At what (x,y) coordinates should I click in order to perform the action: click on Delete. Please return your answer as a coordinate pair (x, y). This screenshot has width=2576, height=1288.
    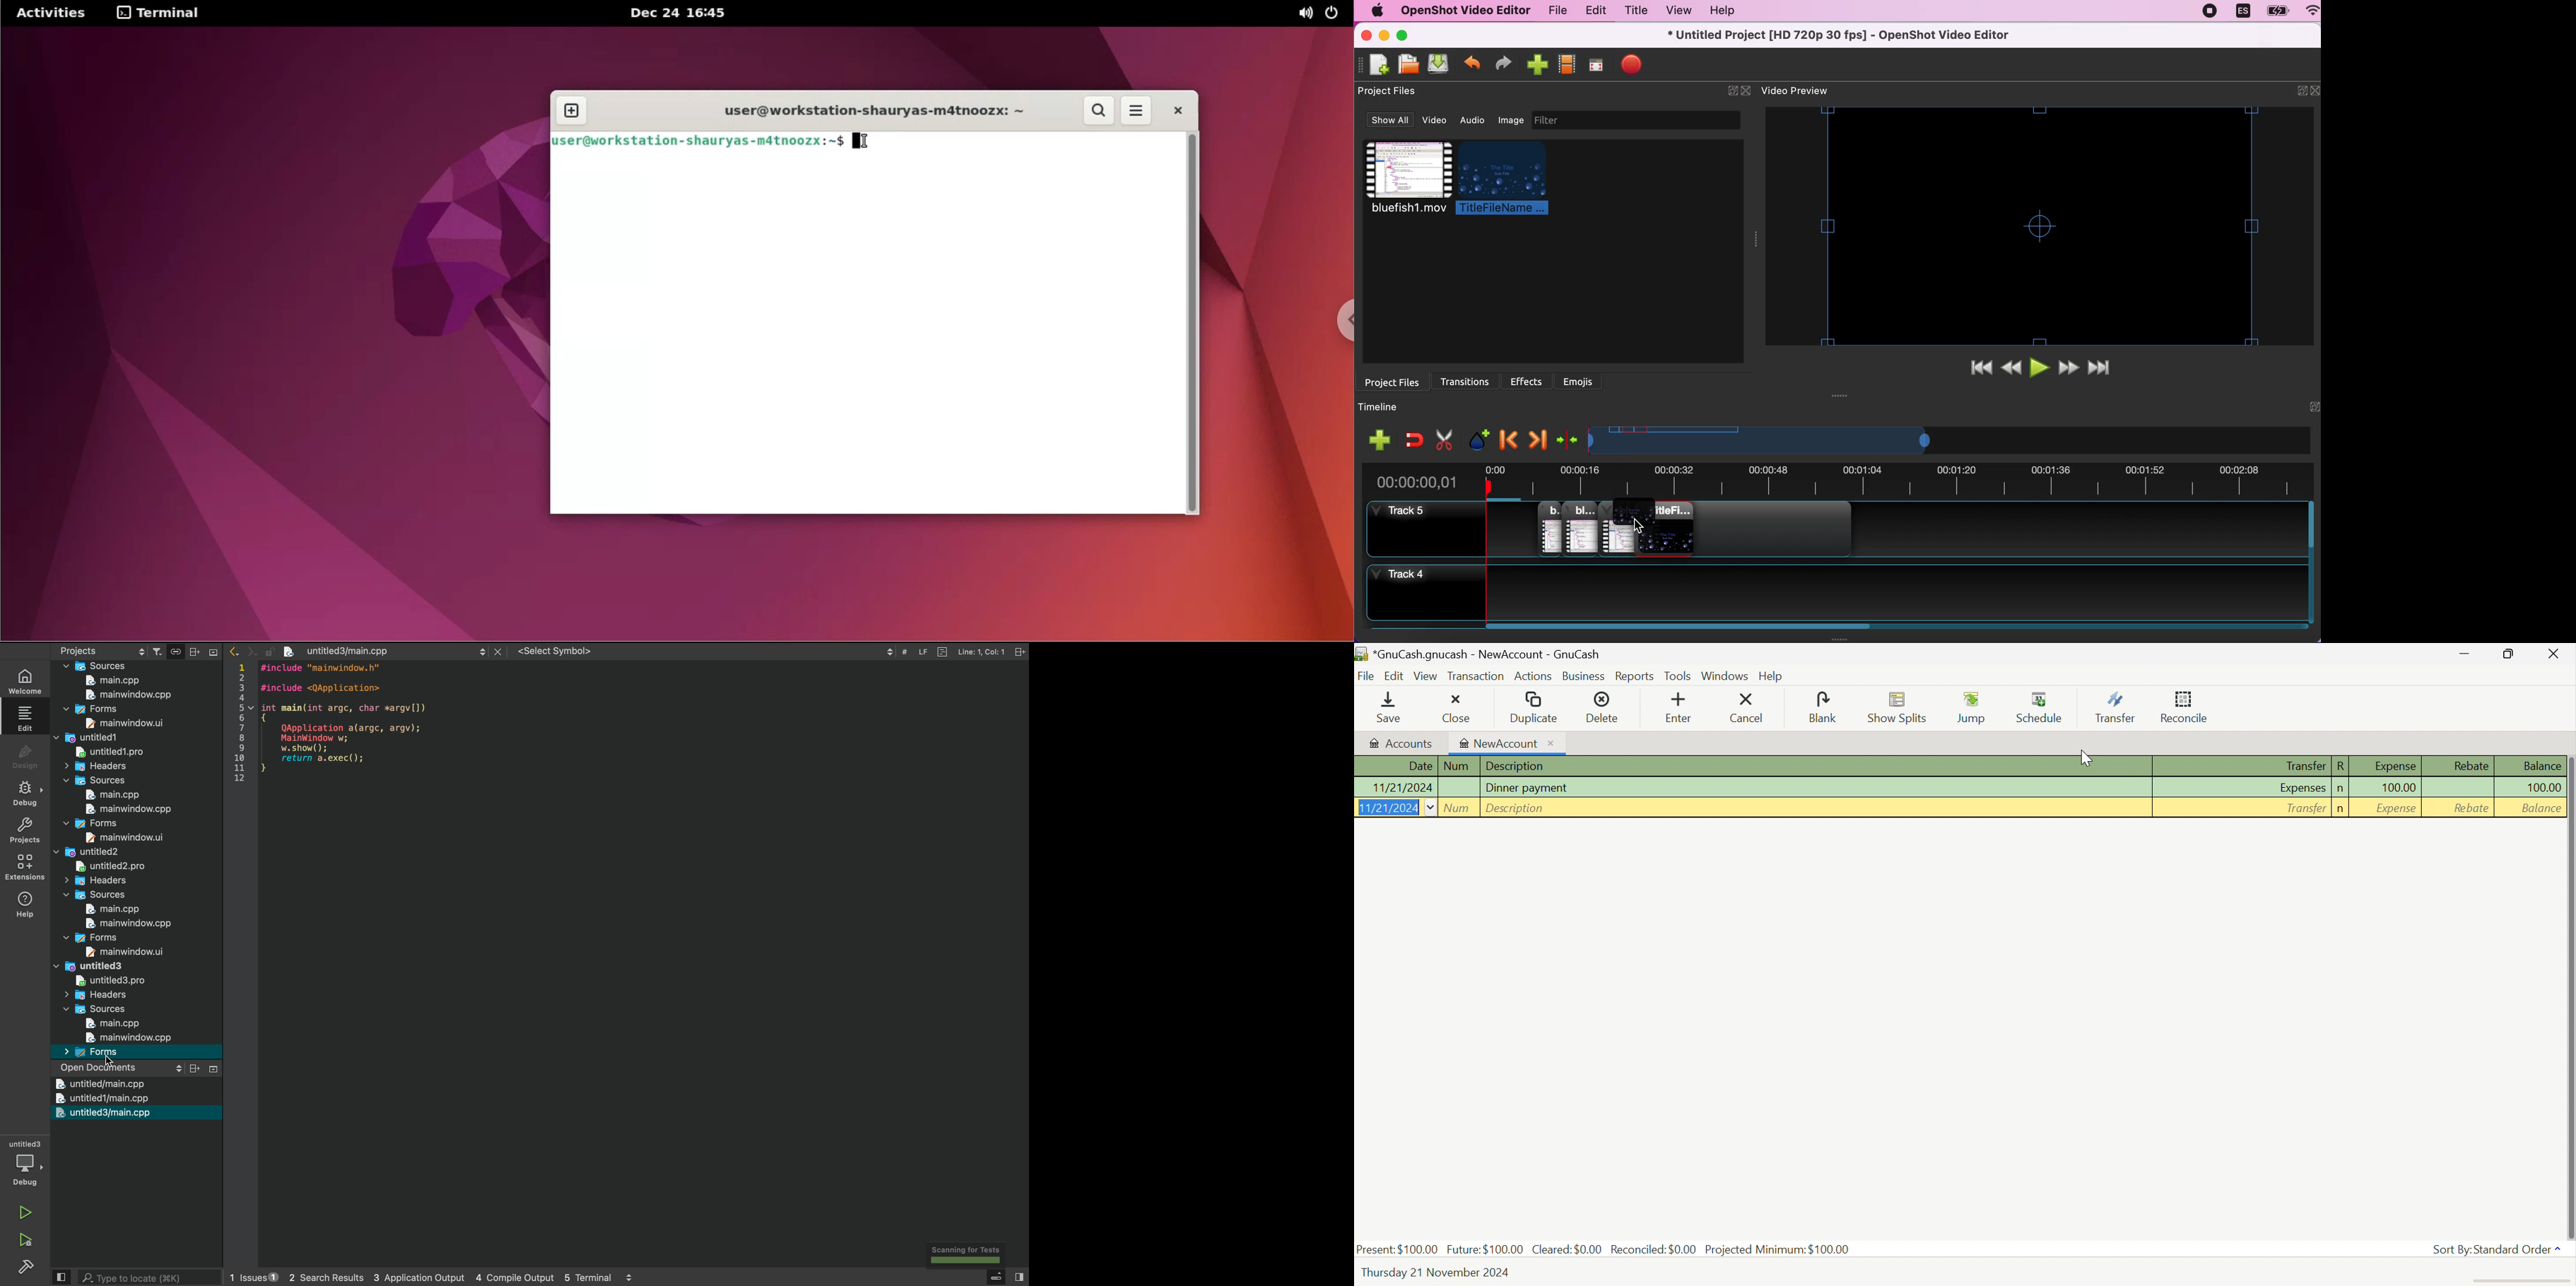
    Looking at the image, I should click on (1608, 706).